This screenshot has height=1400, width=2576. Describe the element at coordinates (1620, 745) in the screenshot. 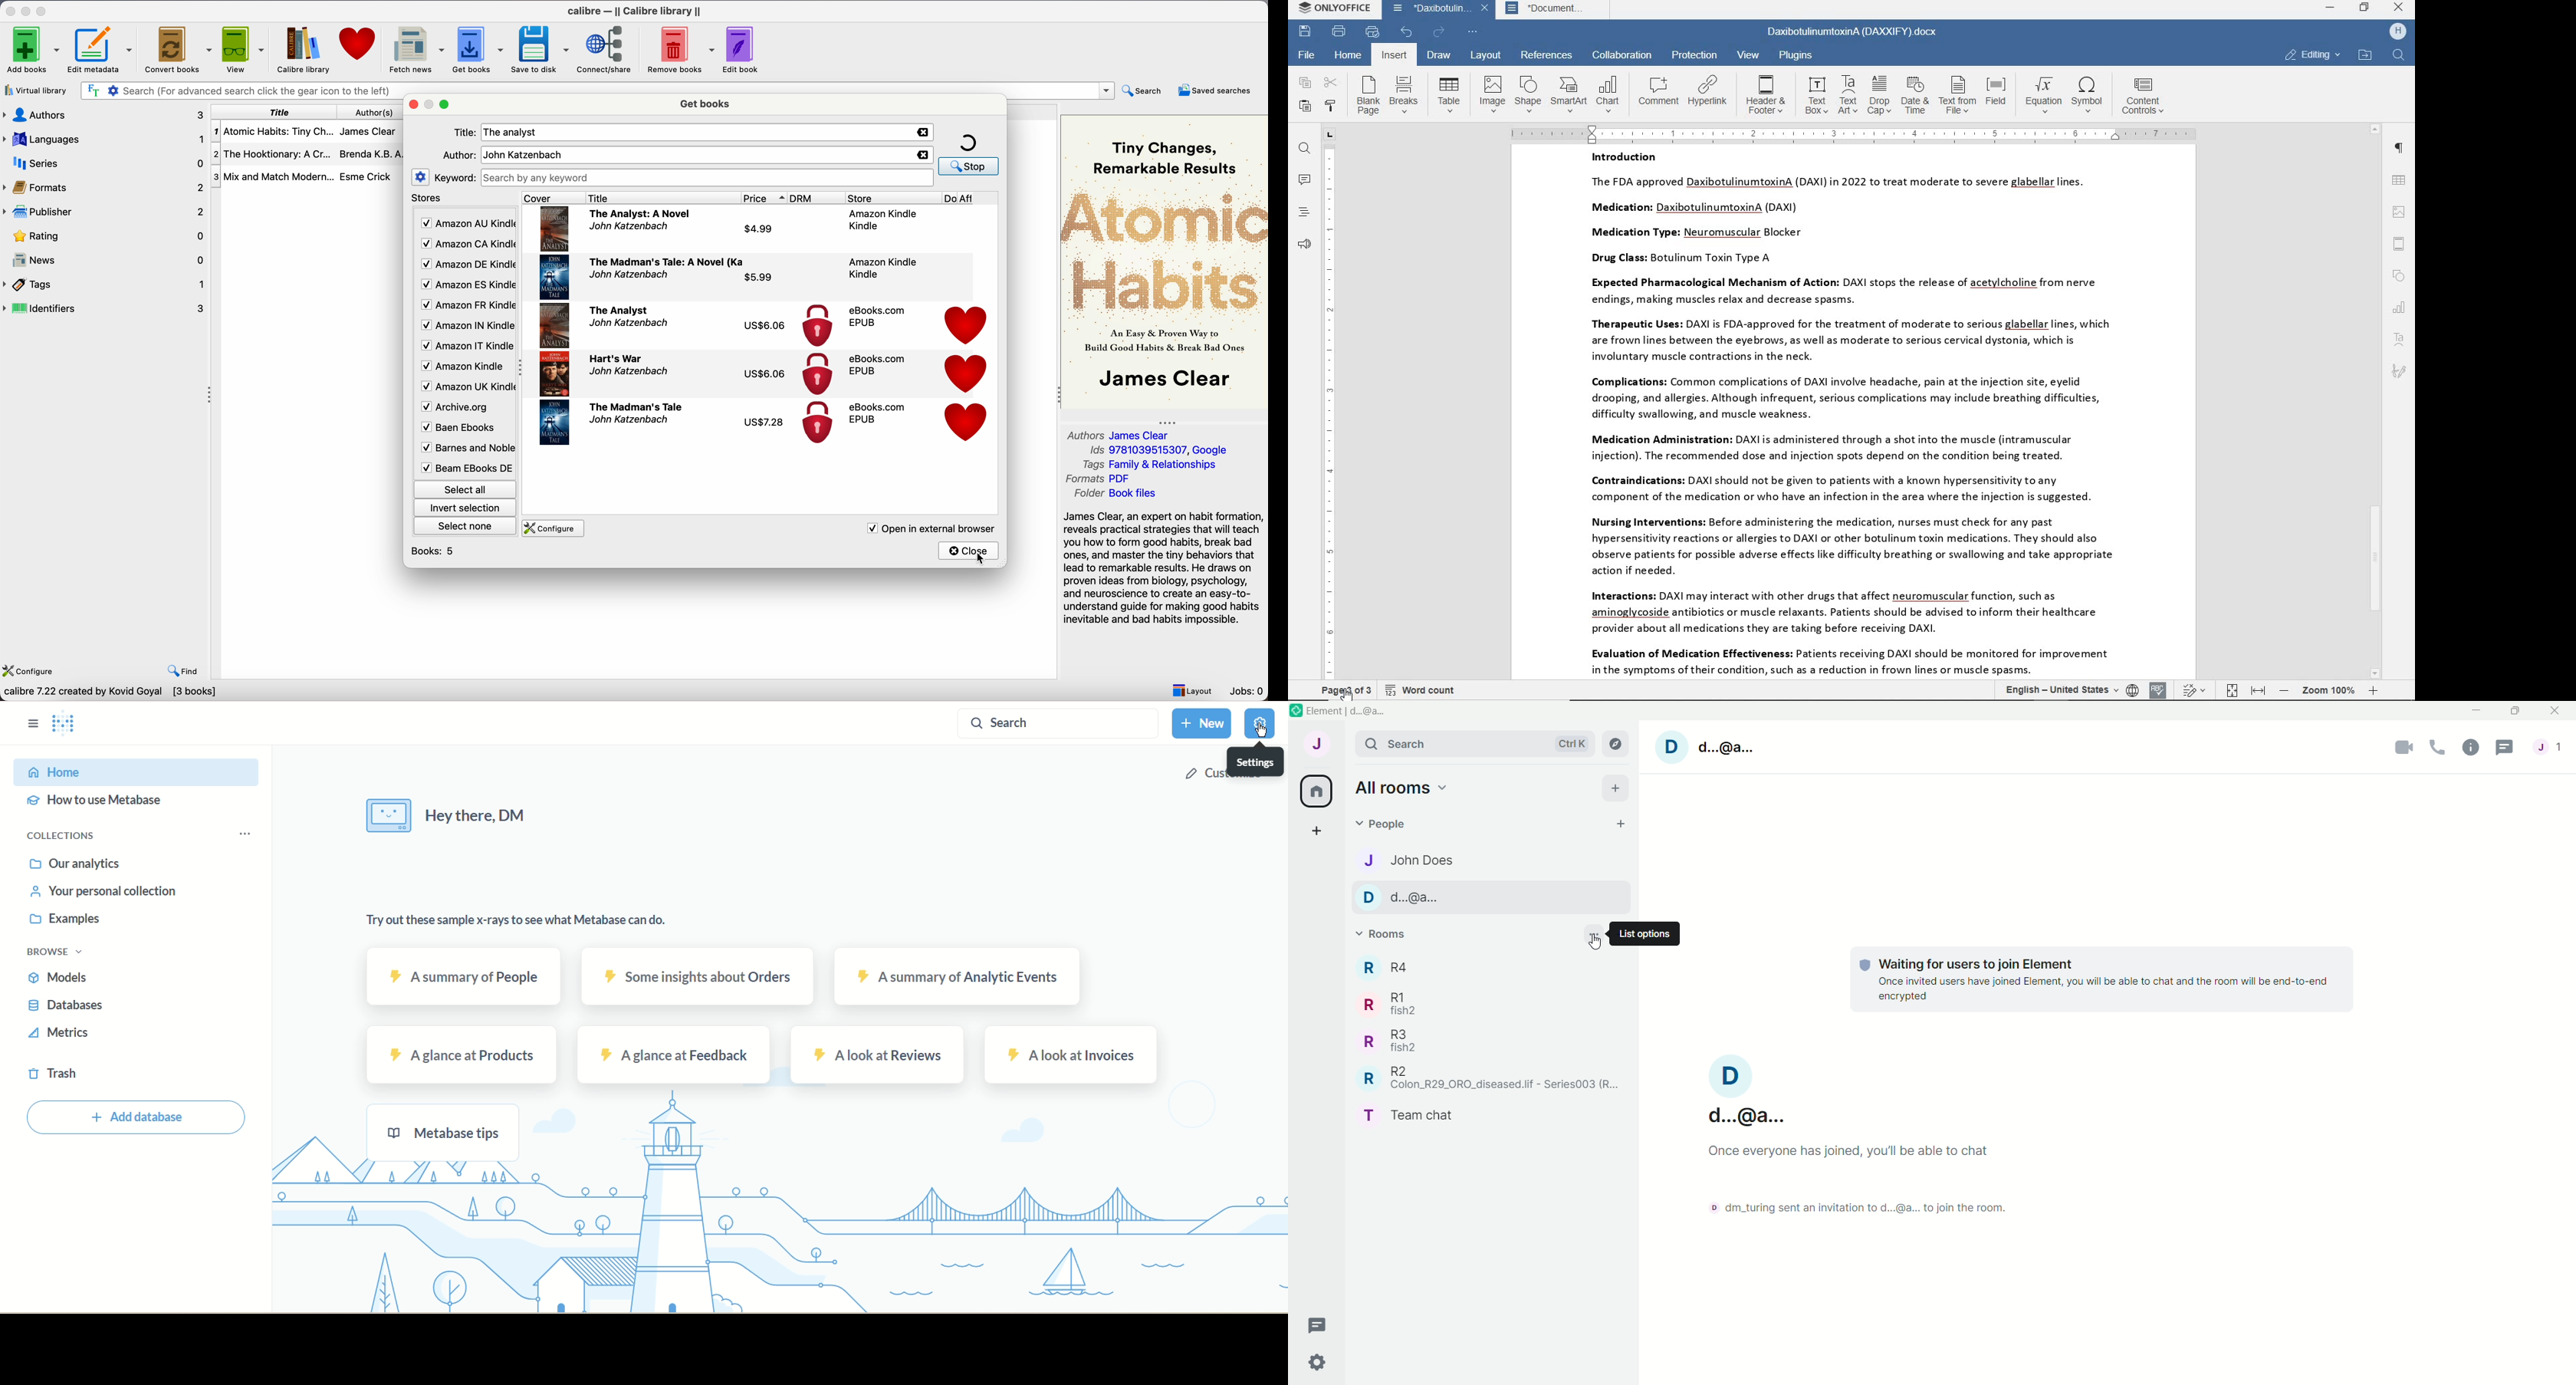

I see `Explore Rooms` at that location.